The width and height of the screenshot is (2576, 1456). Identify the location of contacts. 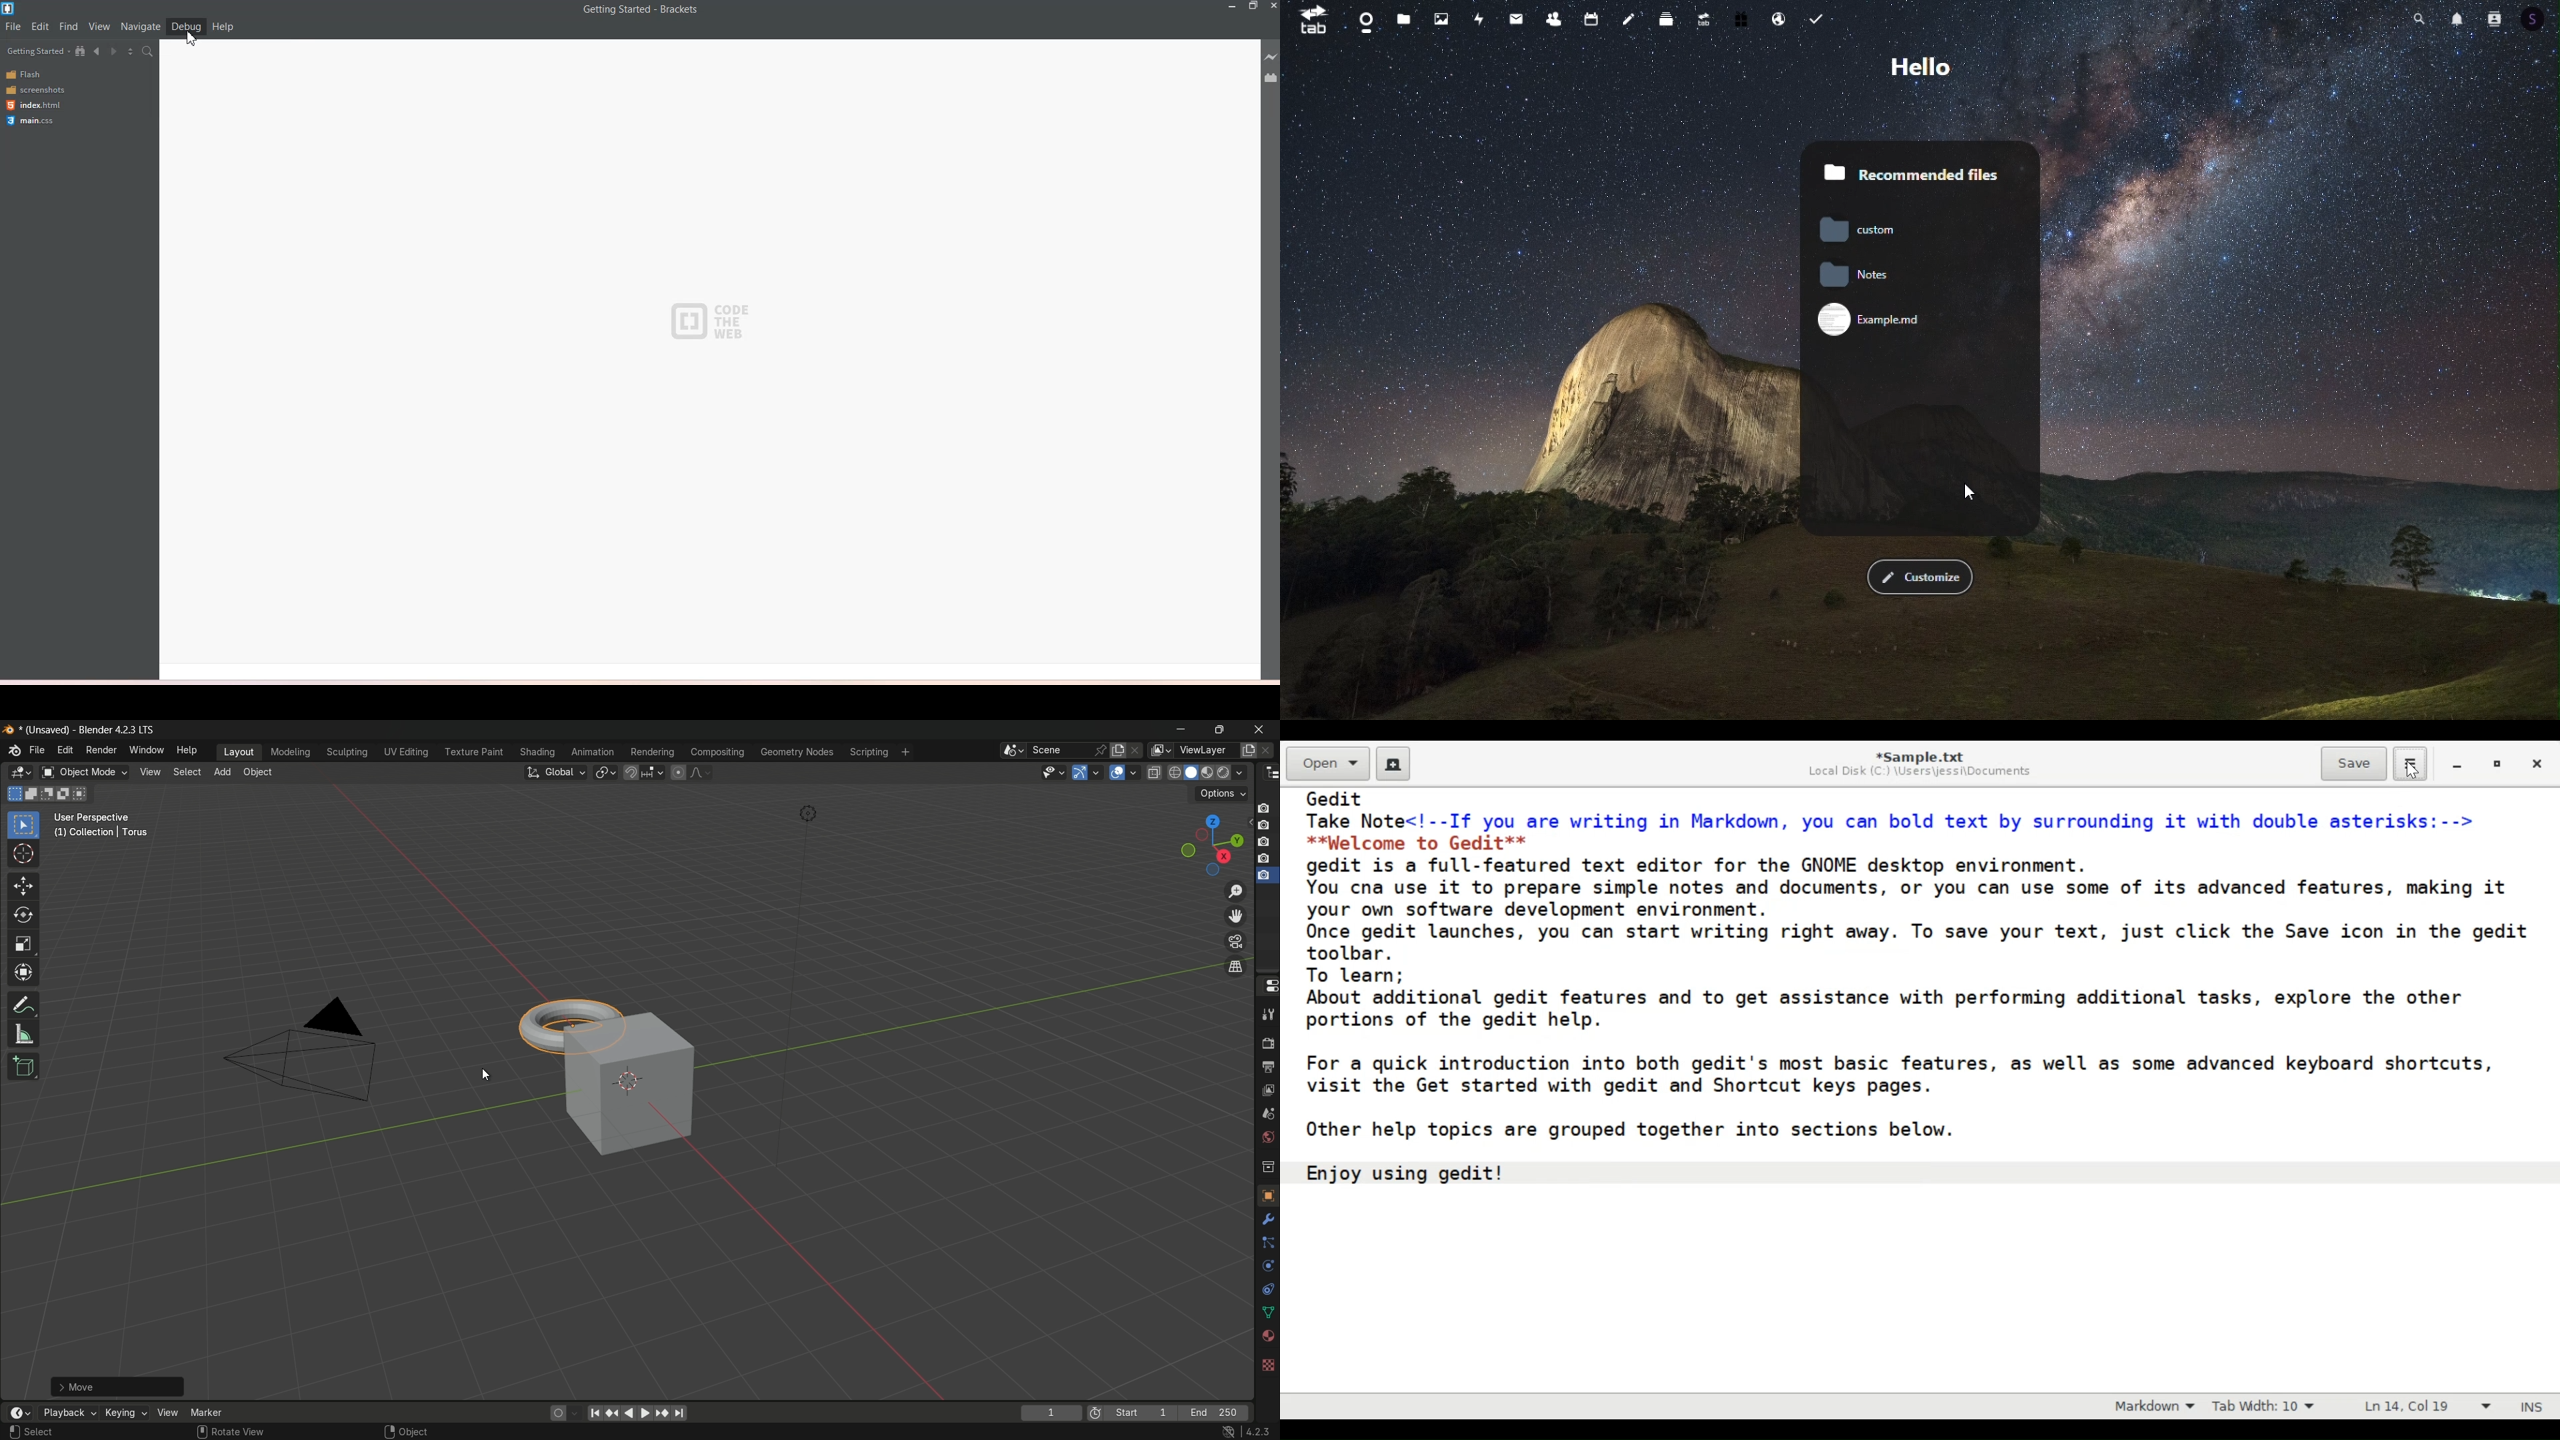
(1554, 18).